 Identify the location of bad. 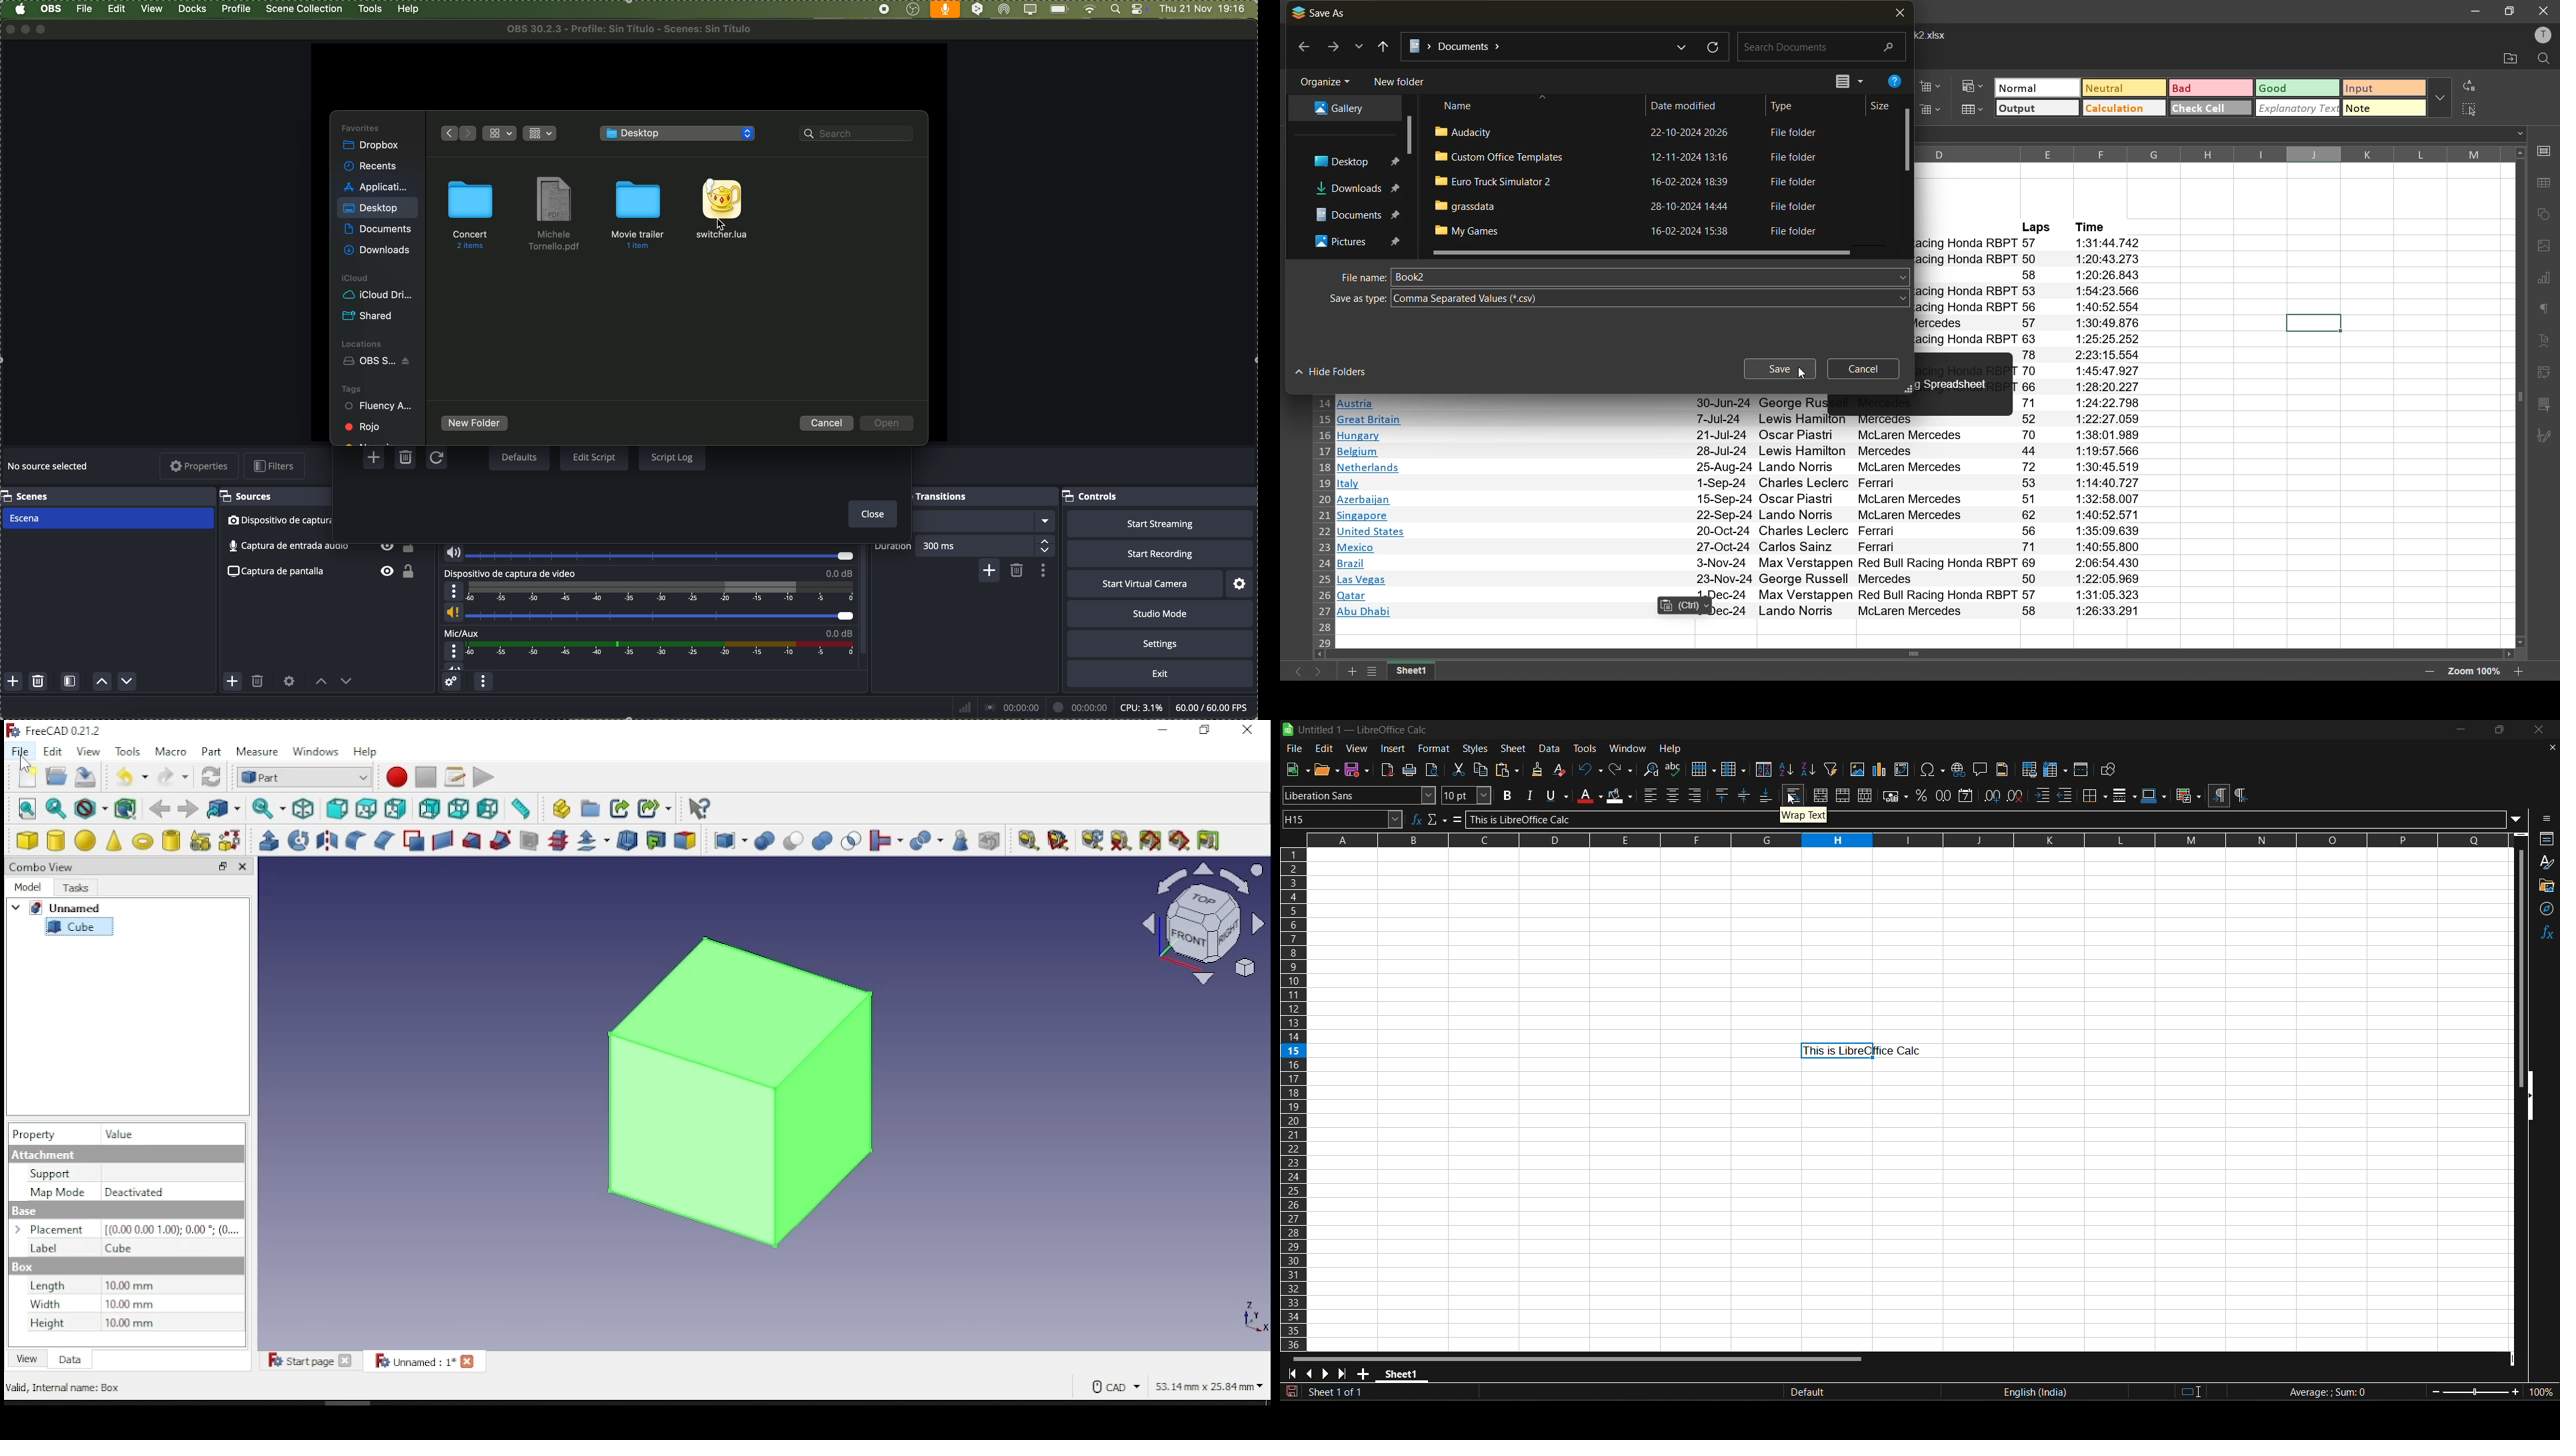
(2212, 87).